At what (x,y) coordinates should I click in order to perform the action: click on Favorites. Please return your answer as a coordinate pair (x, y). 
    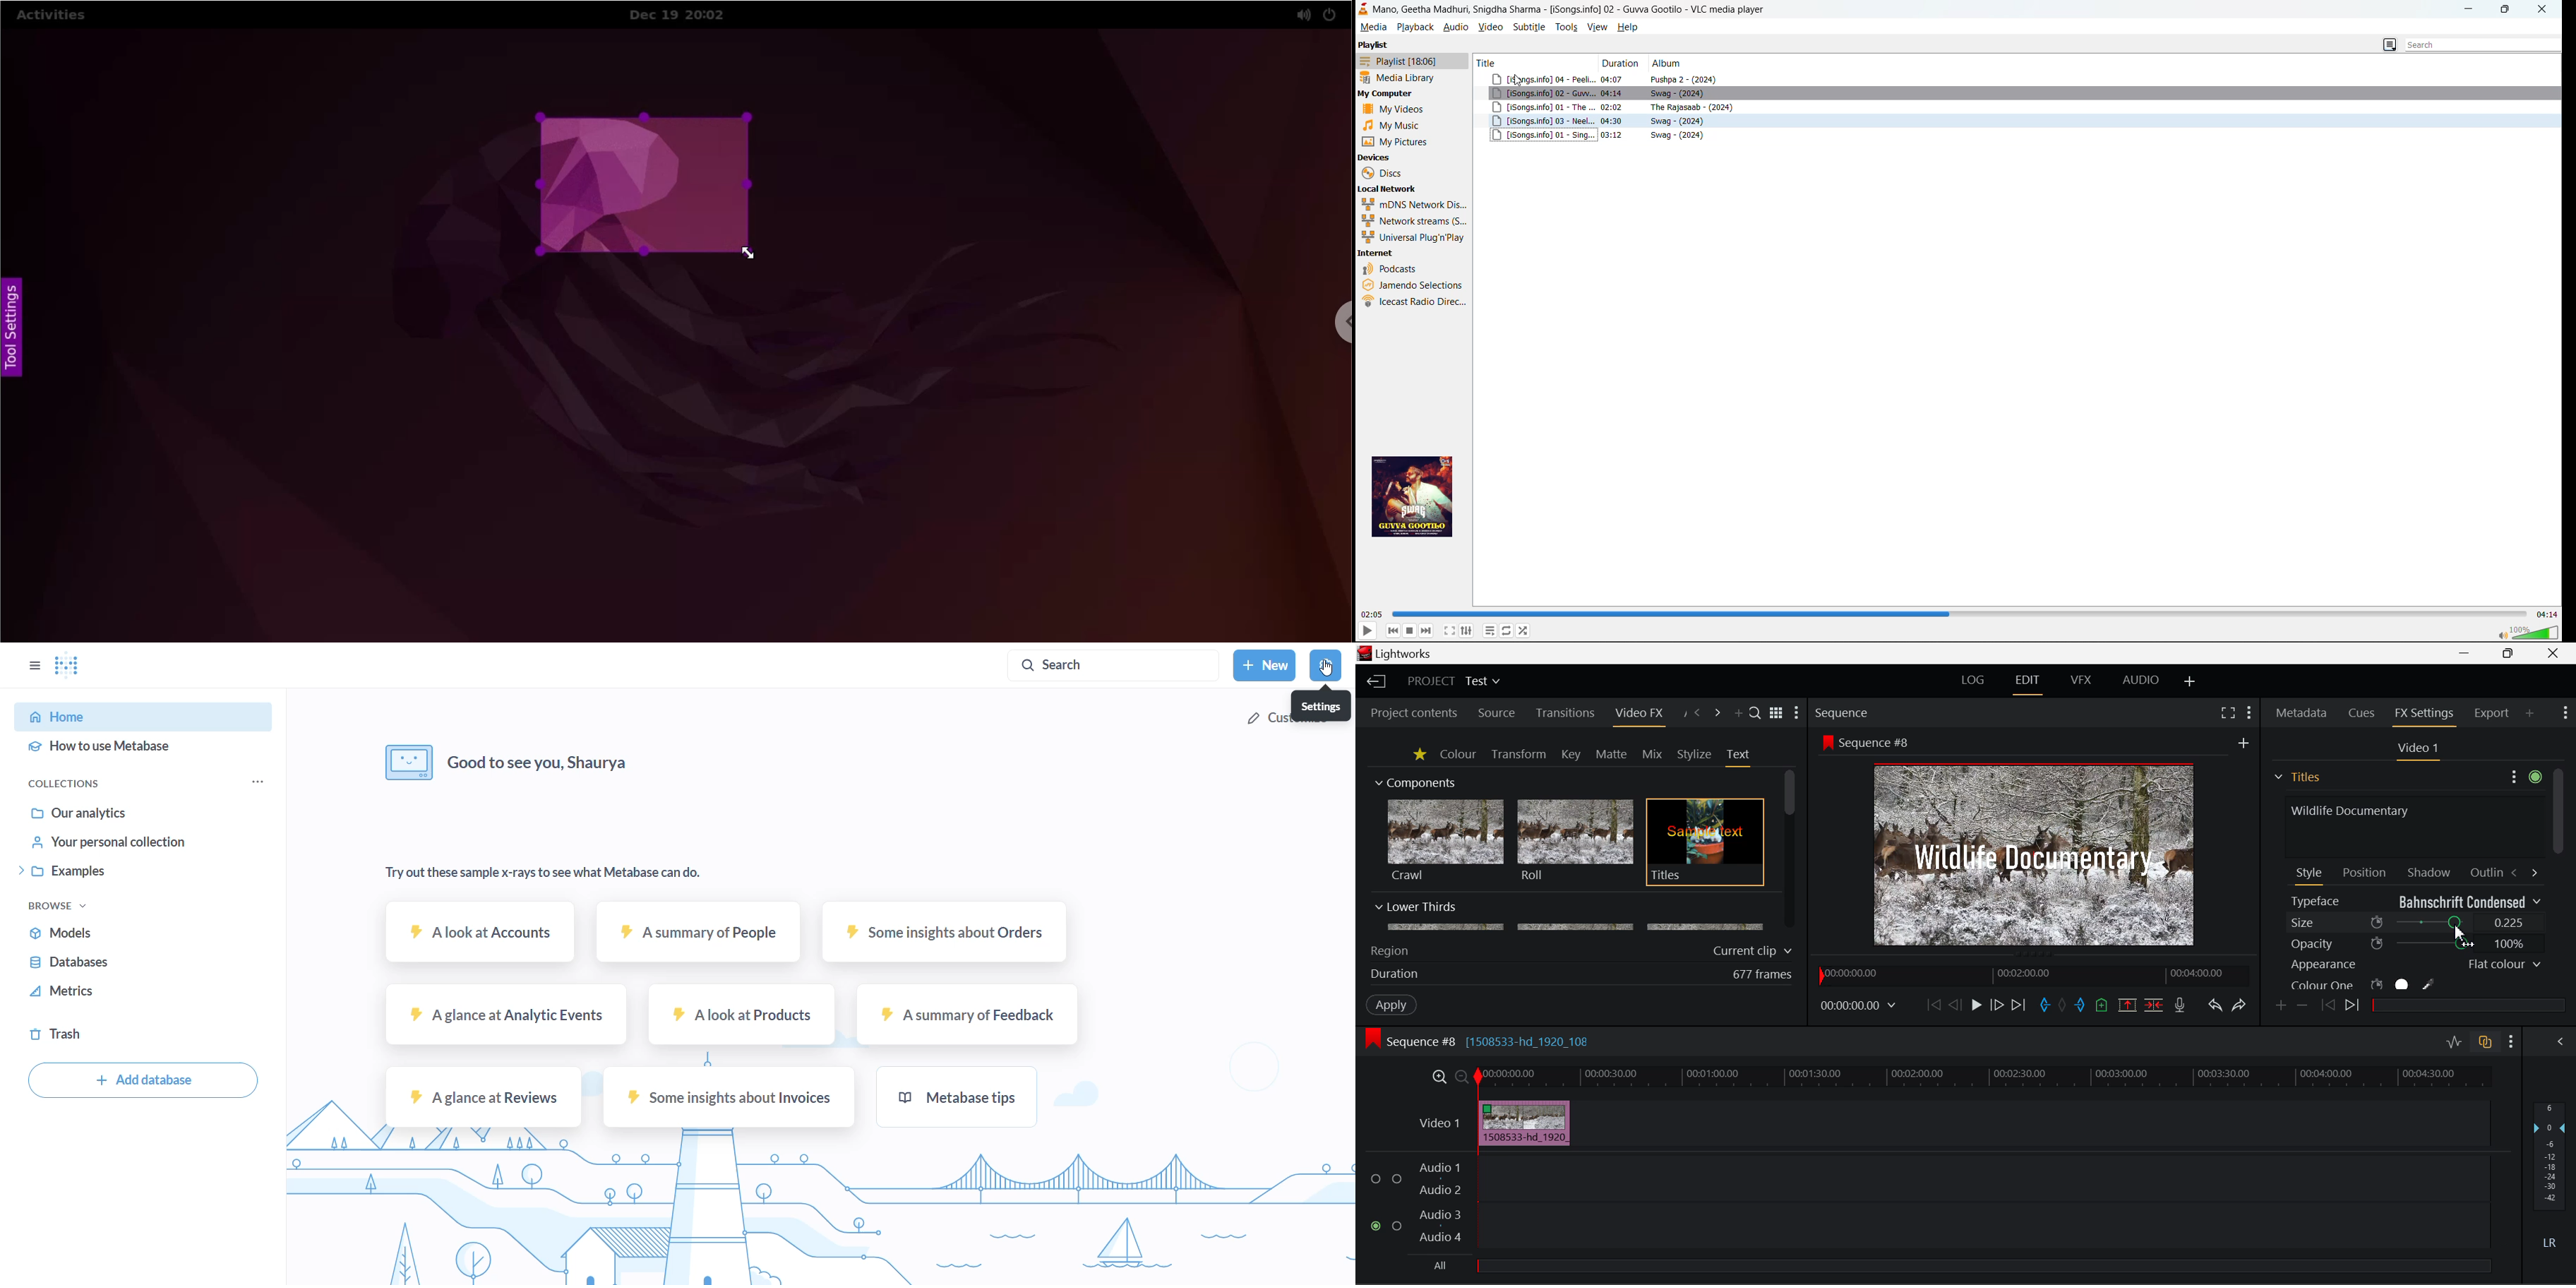
    Looking at the image, I should click on (1421, 755).